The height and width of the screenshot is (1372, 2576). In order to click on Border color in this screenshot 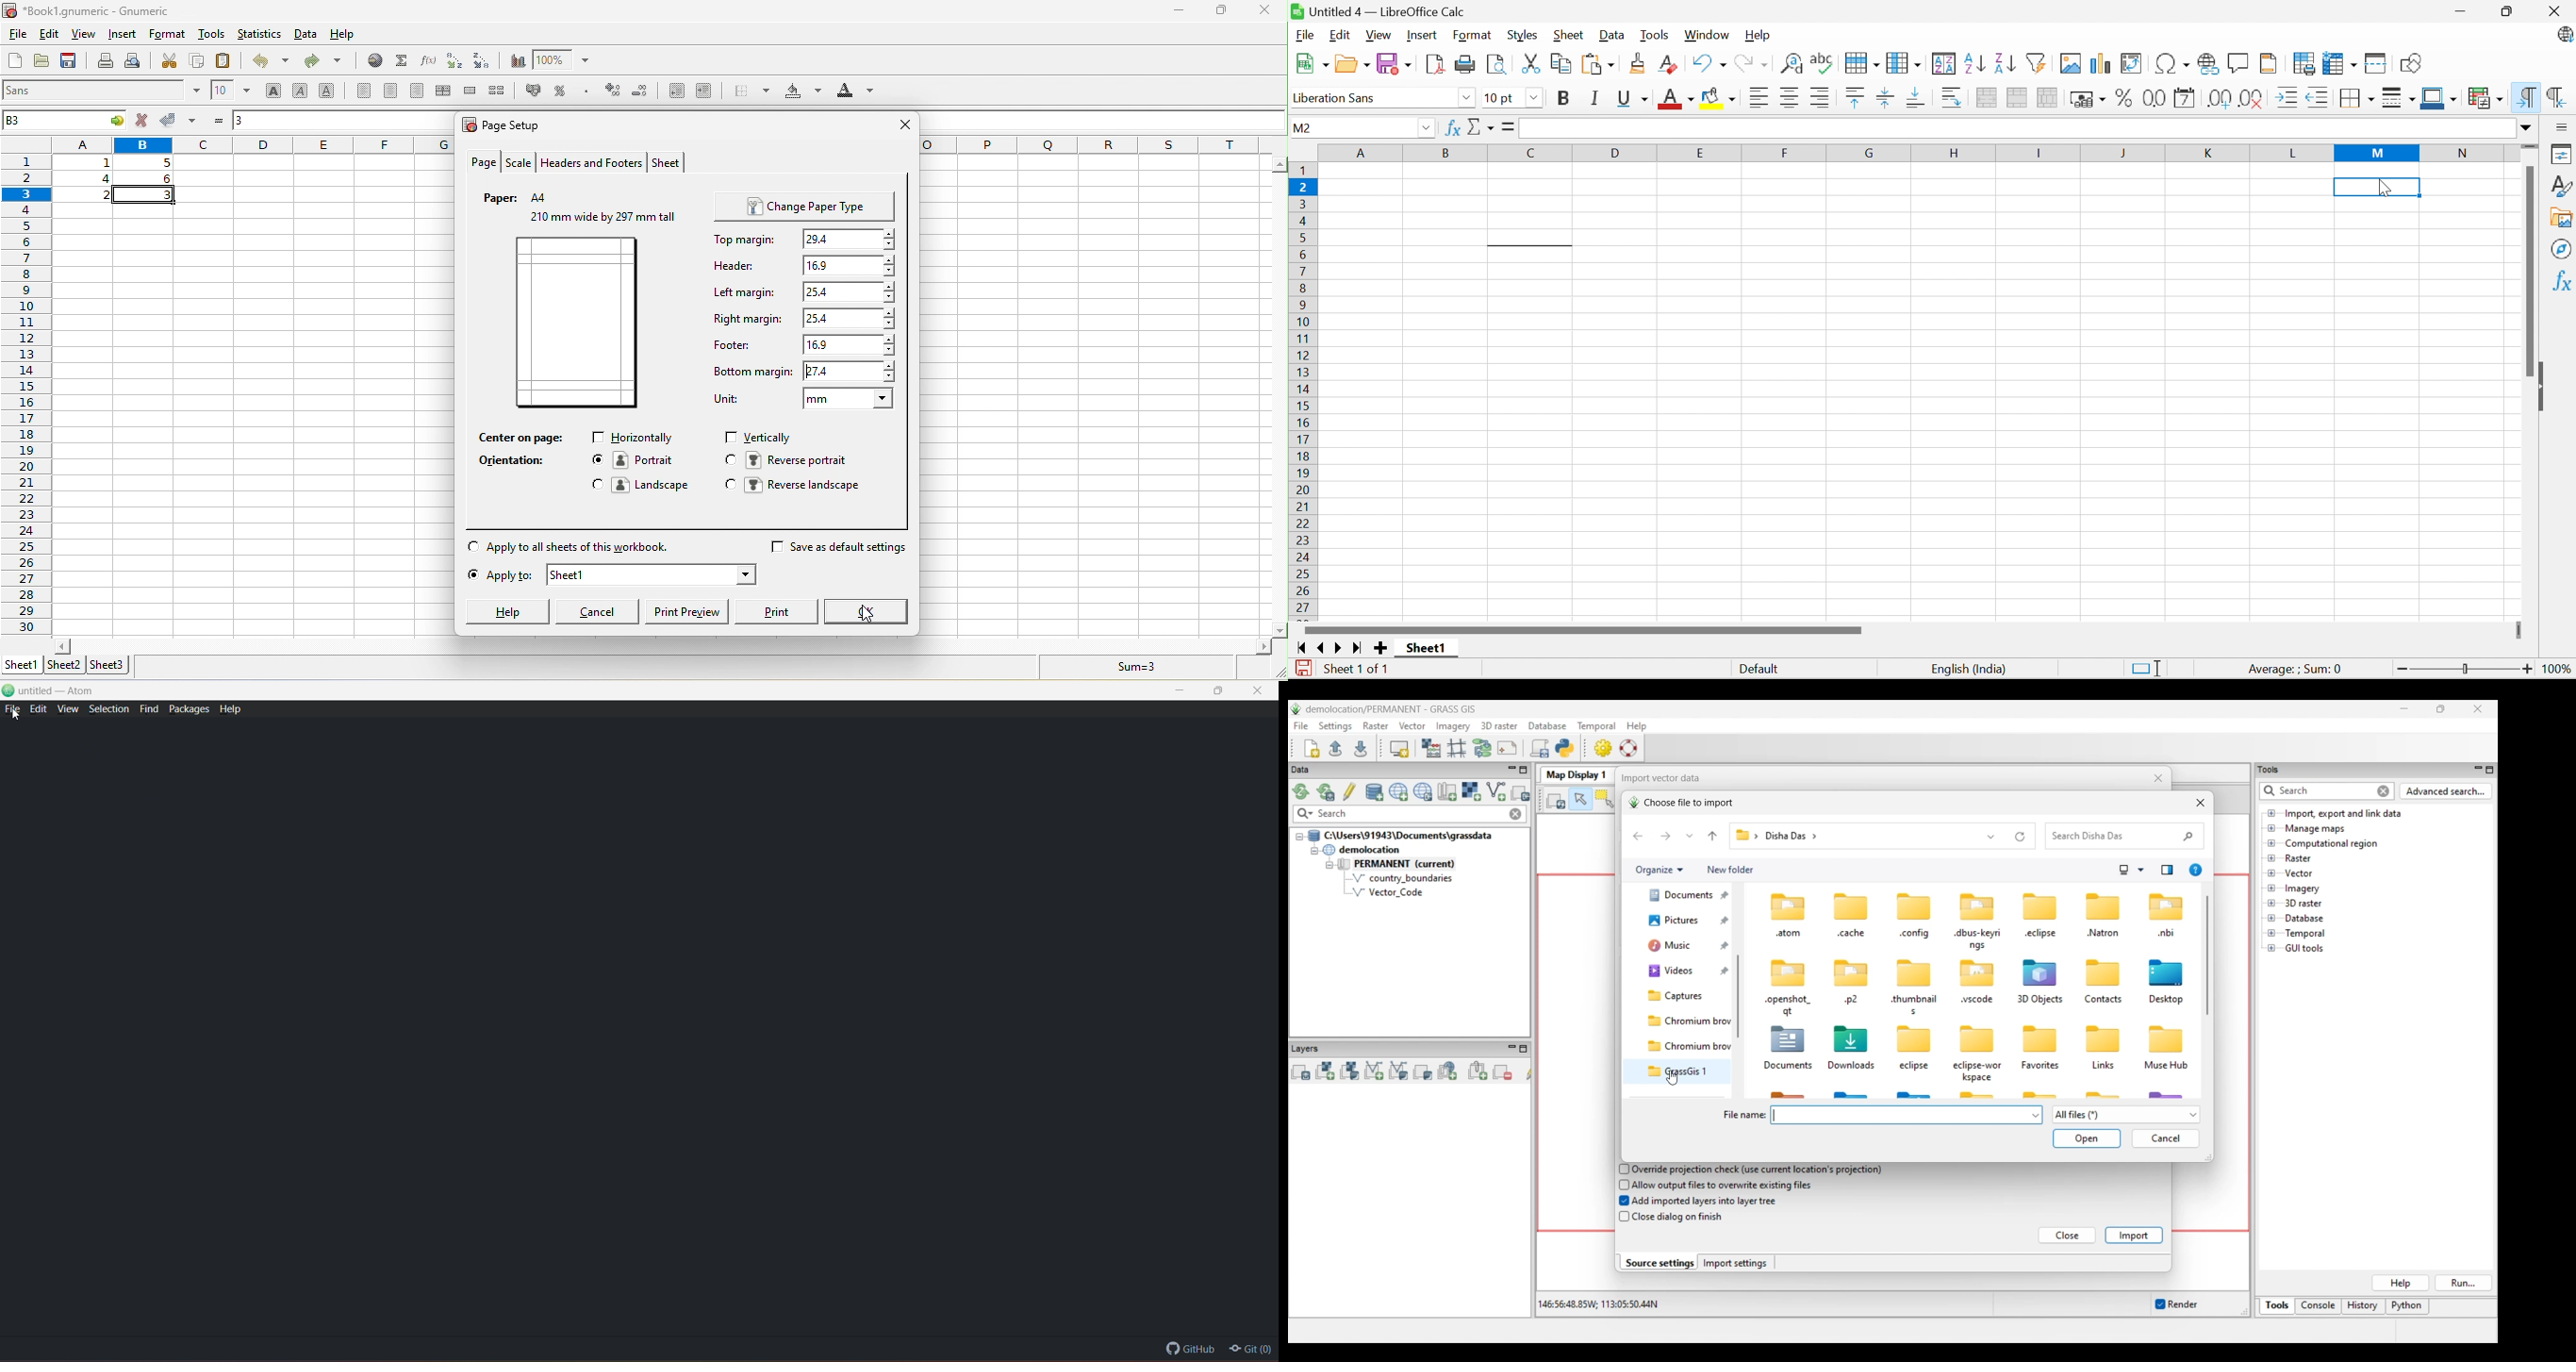, I will do `click(2438, 99)`.